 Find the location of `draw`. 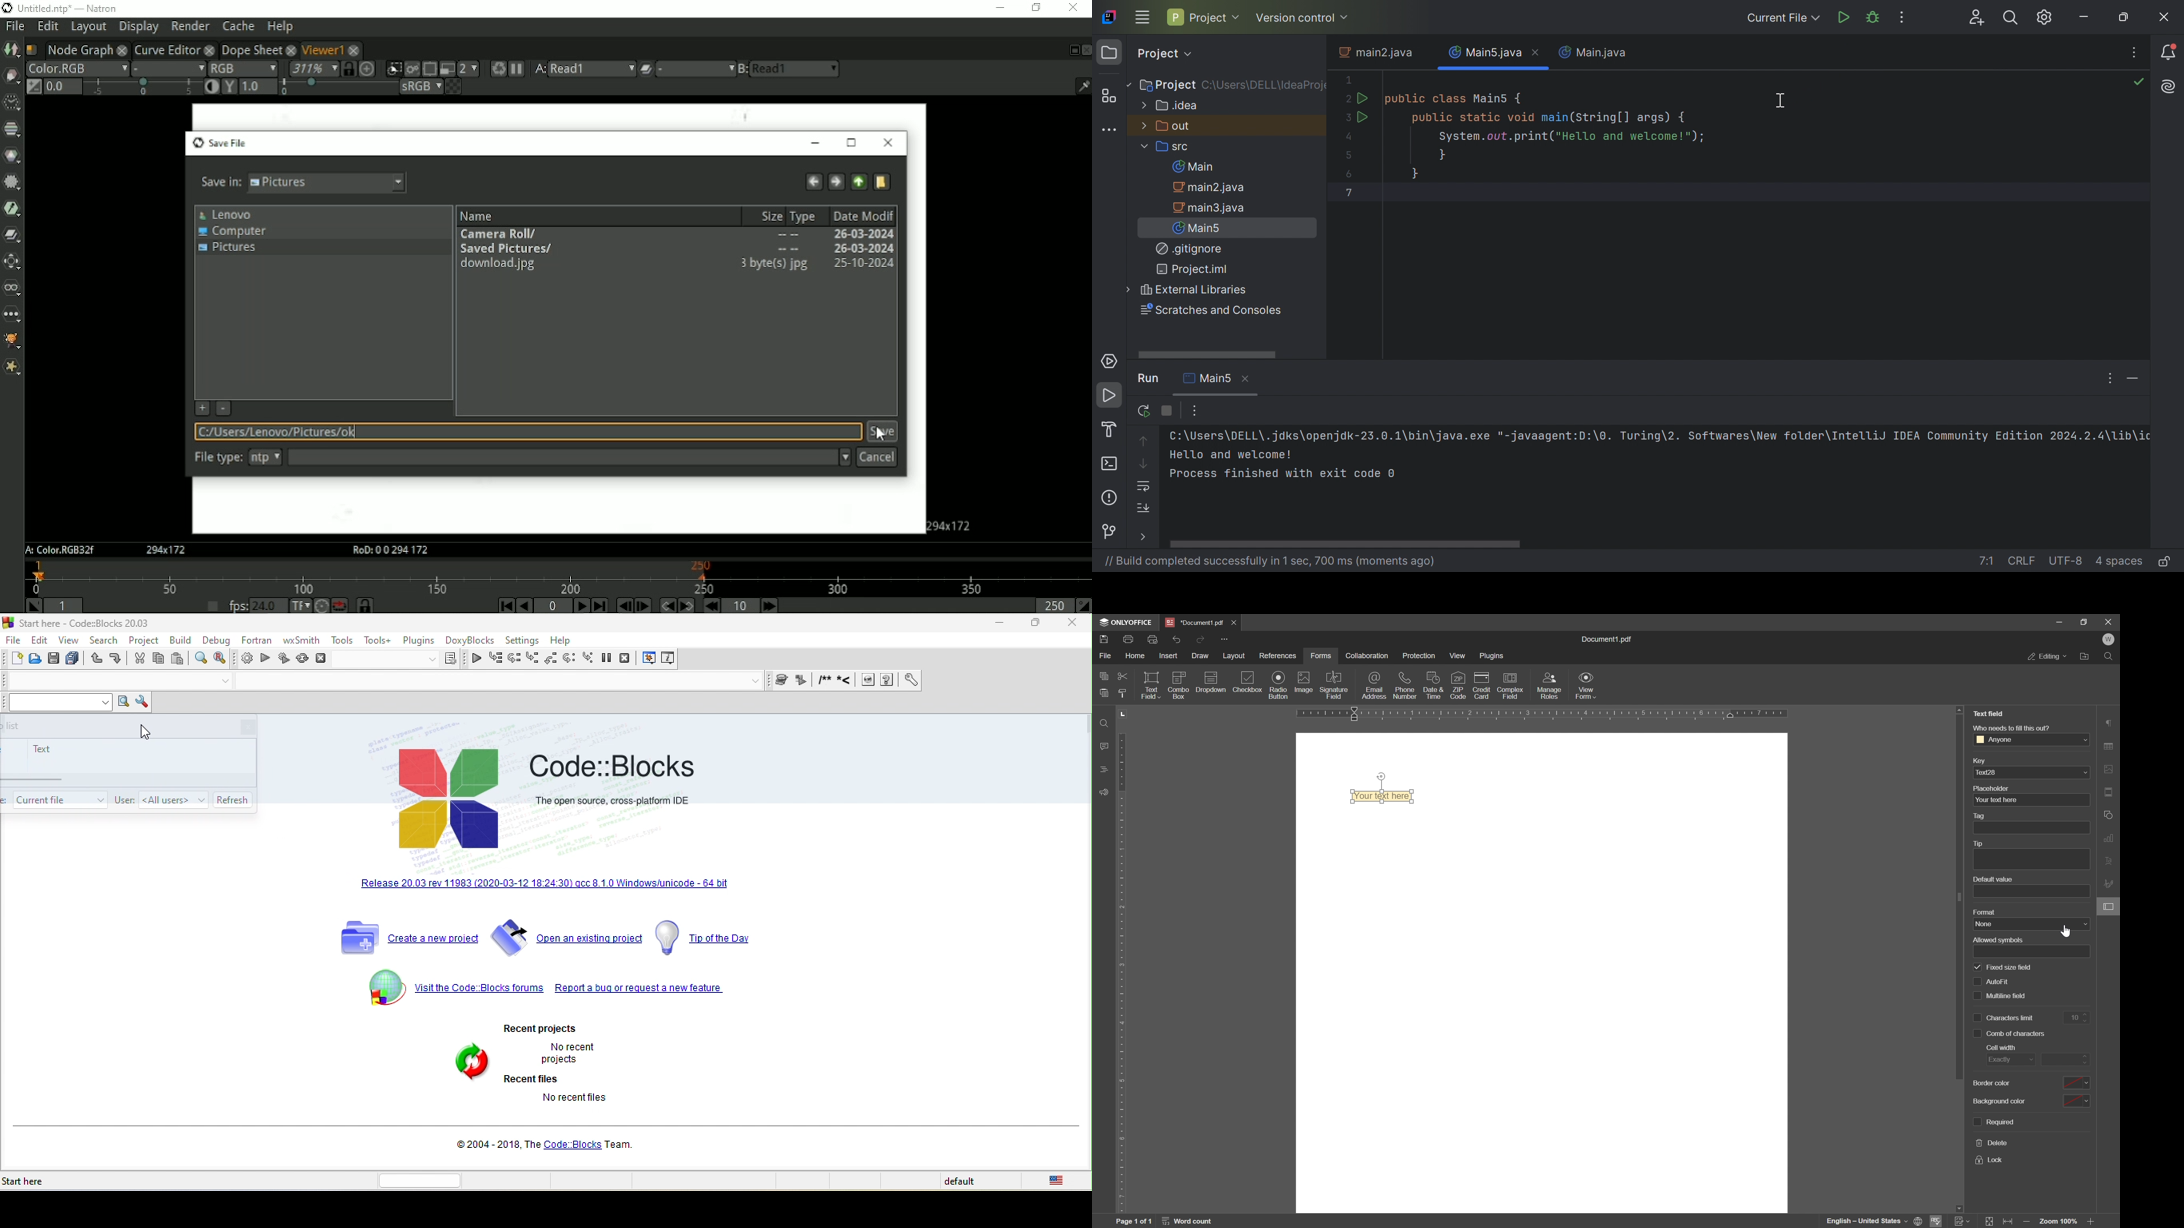

draw is located at coordinates (1200, 655).